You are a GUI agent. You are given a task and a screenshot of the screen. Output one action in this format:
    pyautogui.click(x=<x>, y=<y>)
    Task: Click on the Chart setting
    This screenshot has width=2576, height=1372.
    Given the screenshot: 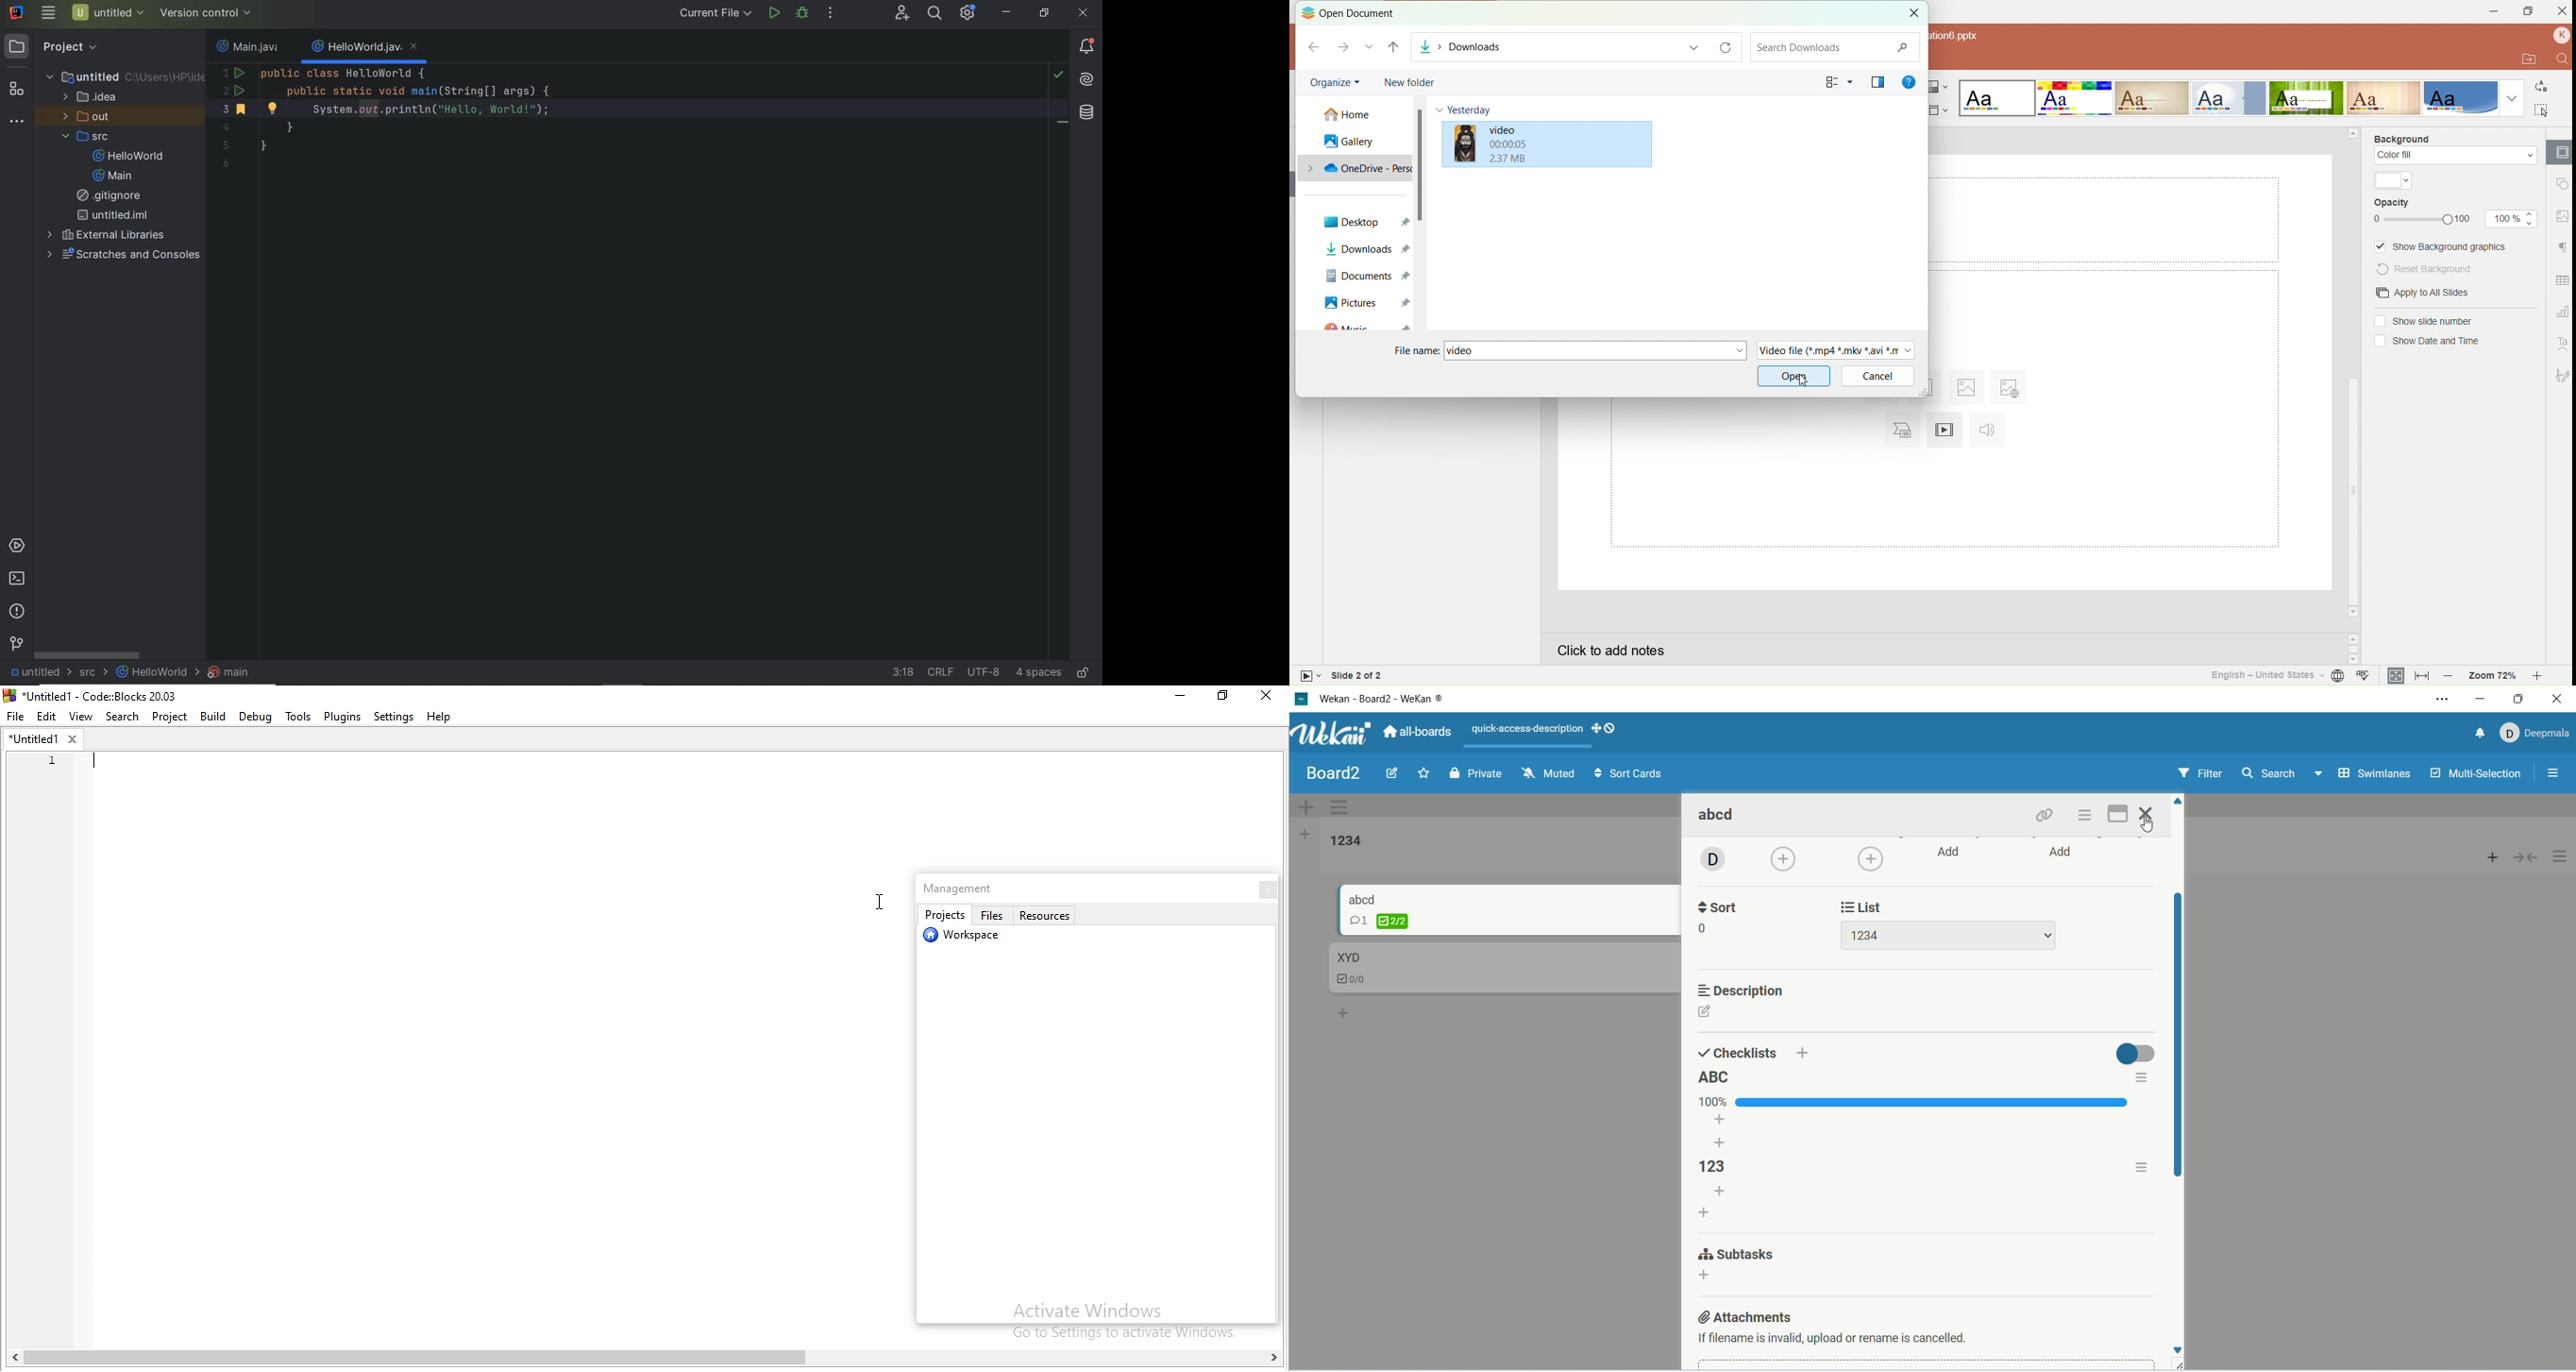 What is the action you would take?
    pyautogui.click(x=2561, y=308)
    